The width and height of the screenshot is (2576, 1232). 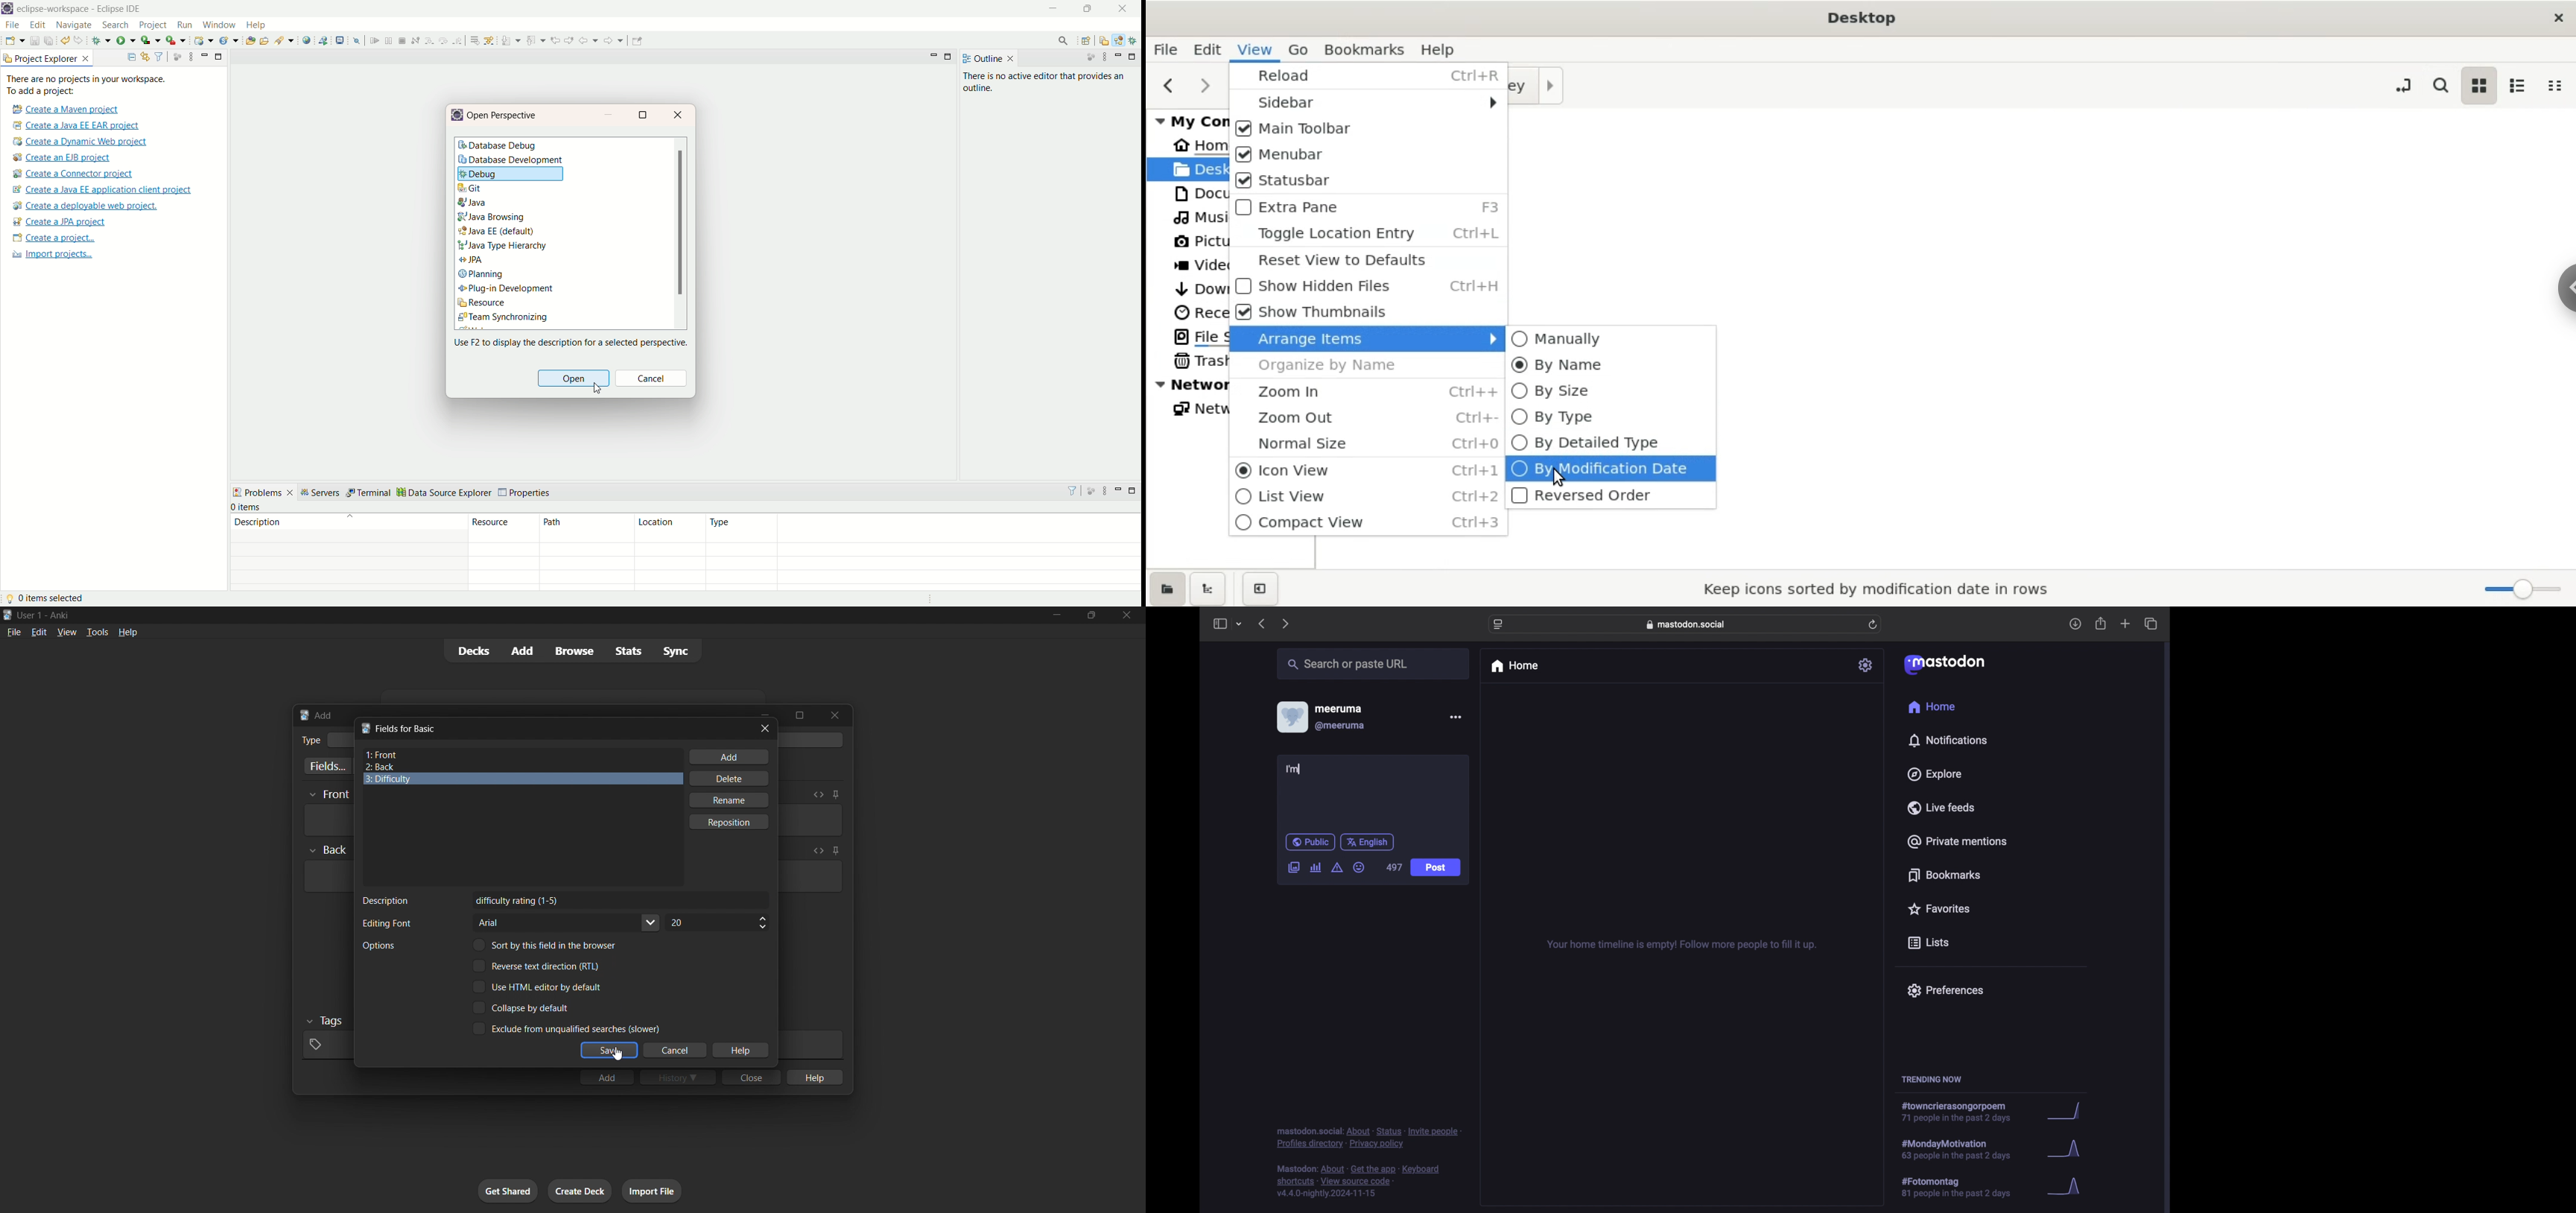 What do you see at coordinates (1964, 1186) in the screenshot?
I see `hashtag trend` at bounding box center [1964, 1186].